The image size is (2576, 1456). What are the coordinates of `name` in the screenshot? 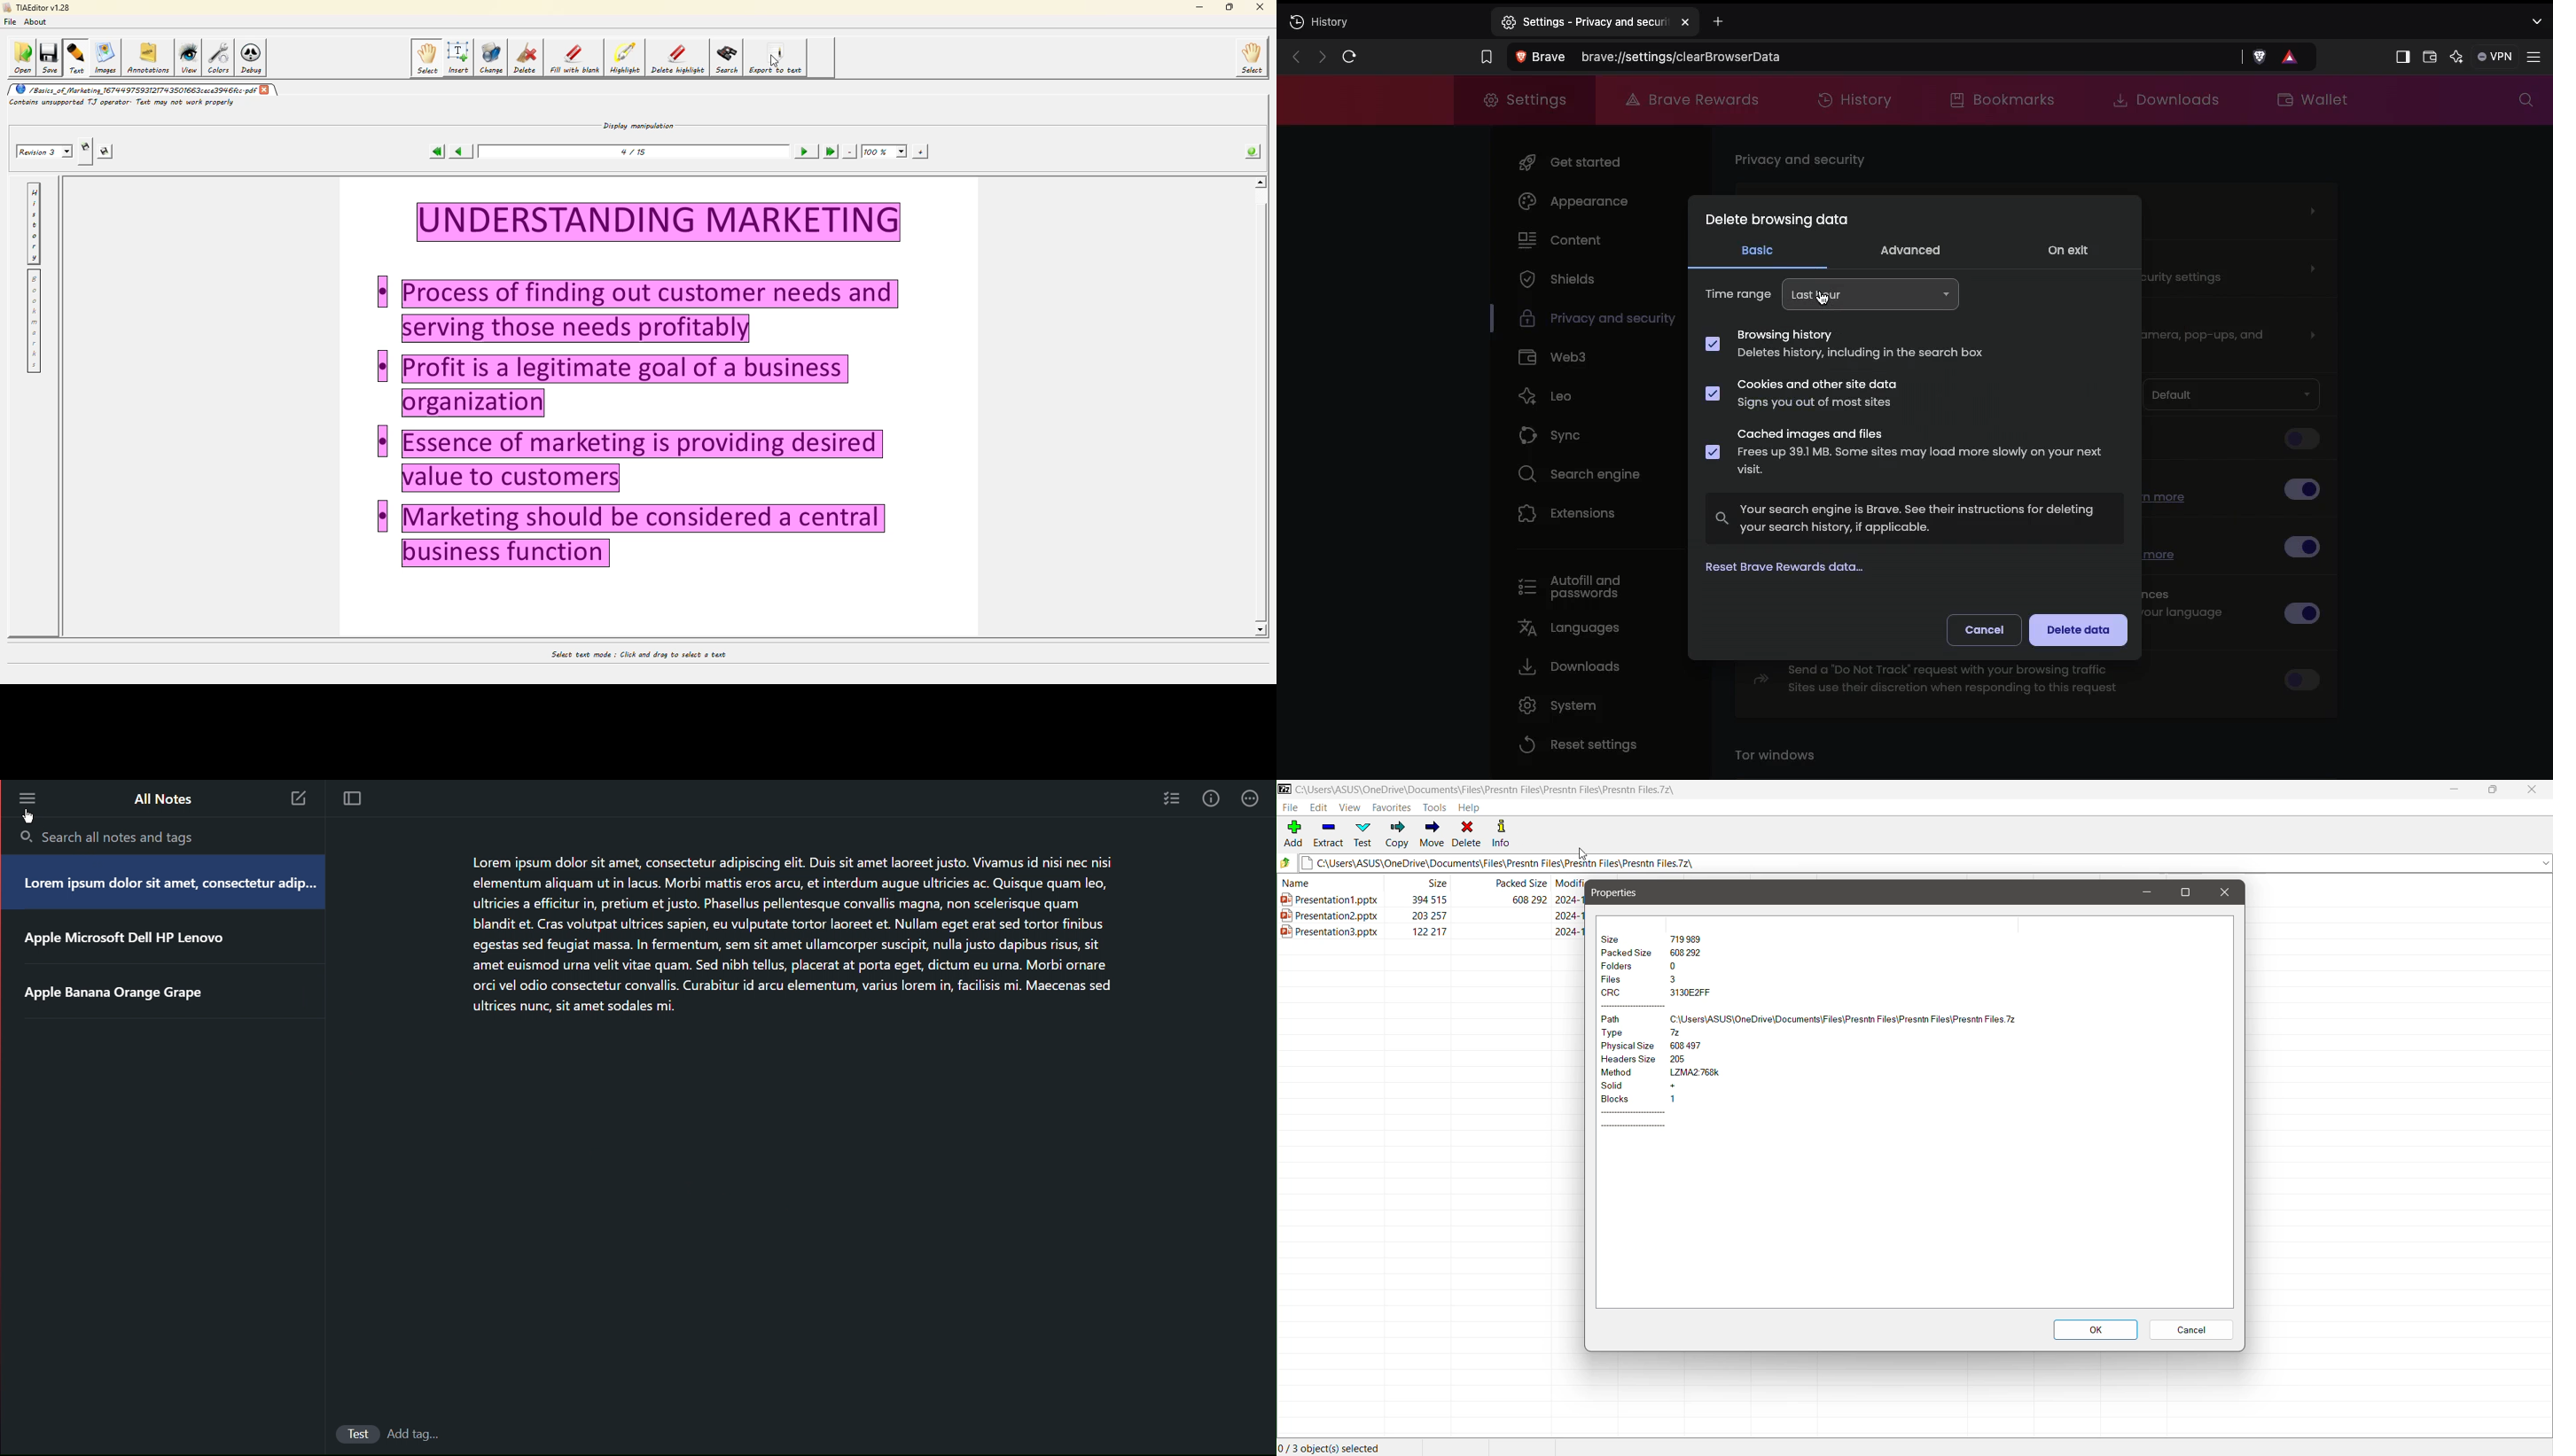 It's located at (1304, 886).